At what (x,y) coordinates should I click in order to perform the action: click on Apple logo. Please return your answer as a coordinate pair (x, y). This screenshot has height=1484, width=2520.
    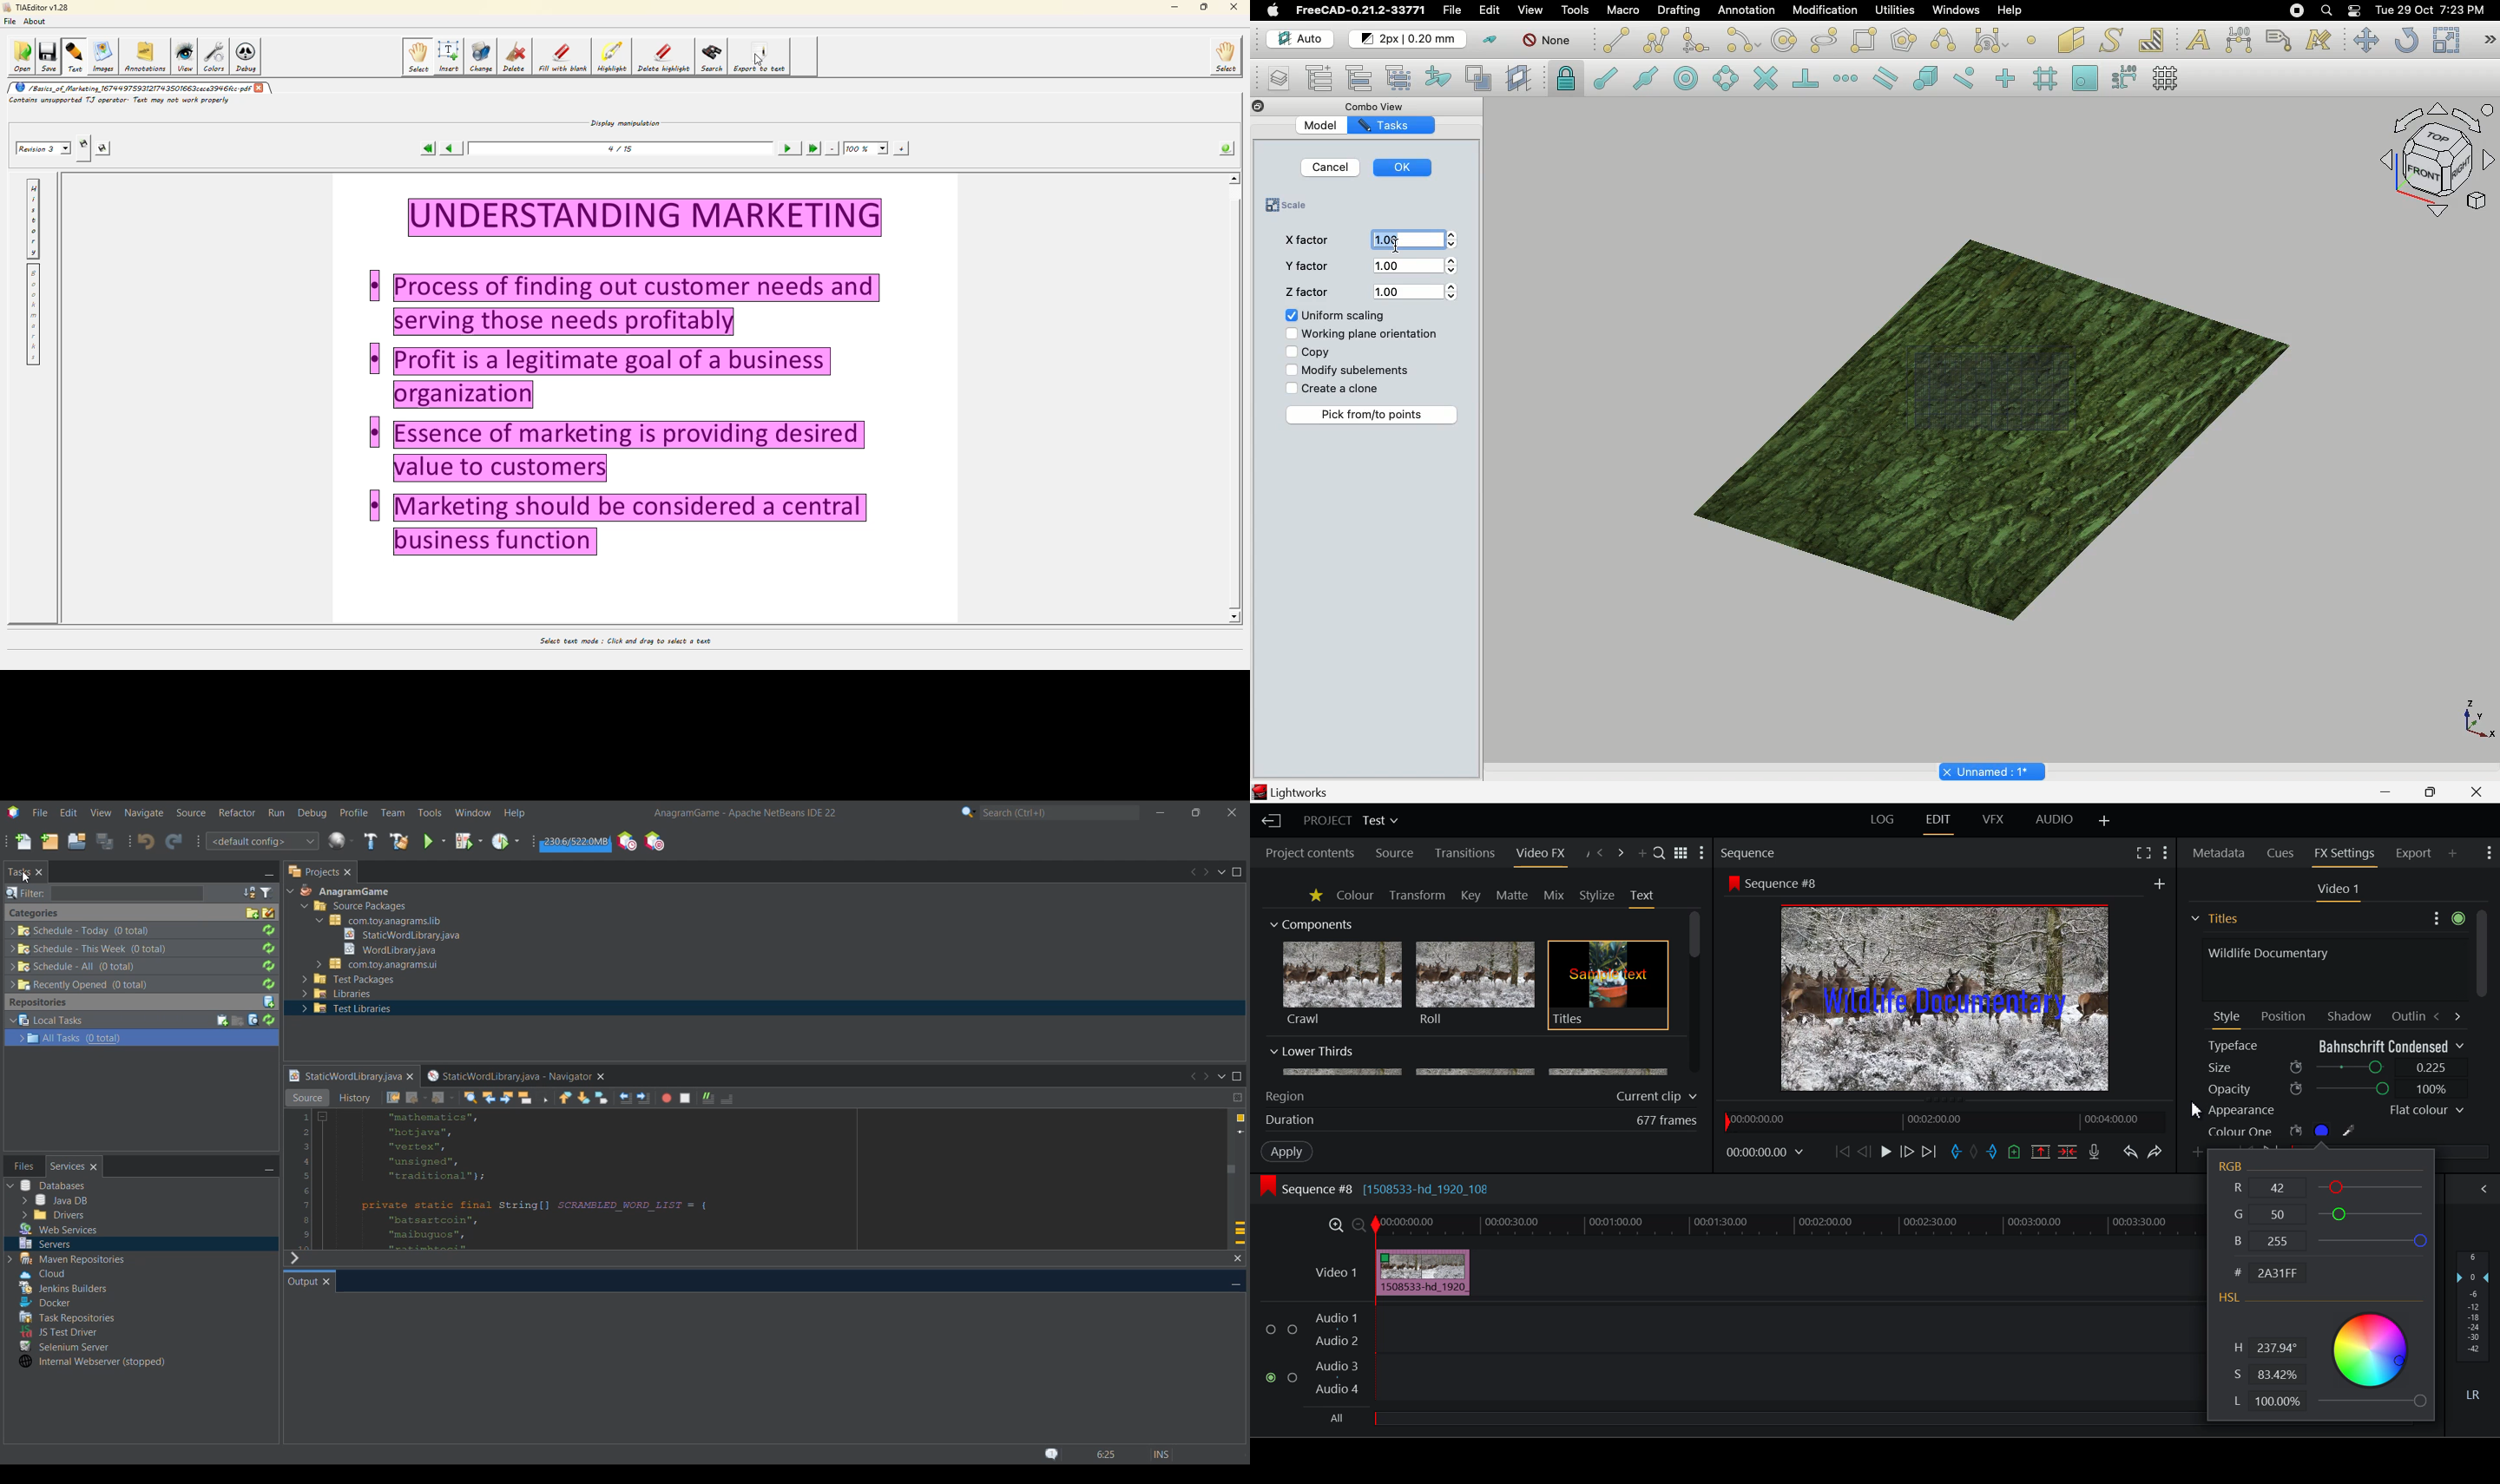
    Looking at the image, I should click on (1273, 10).